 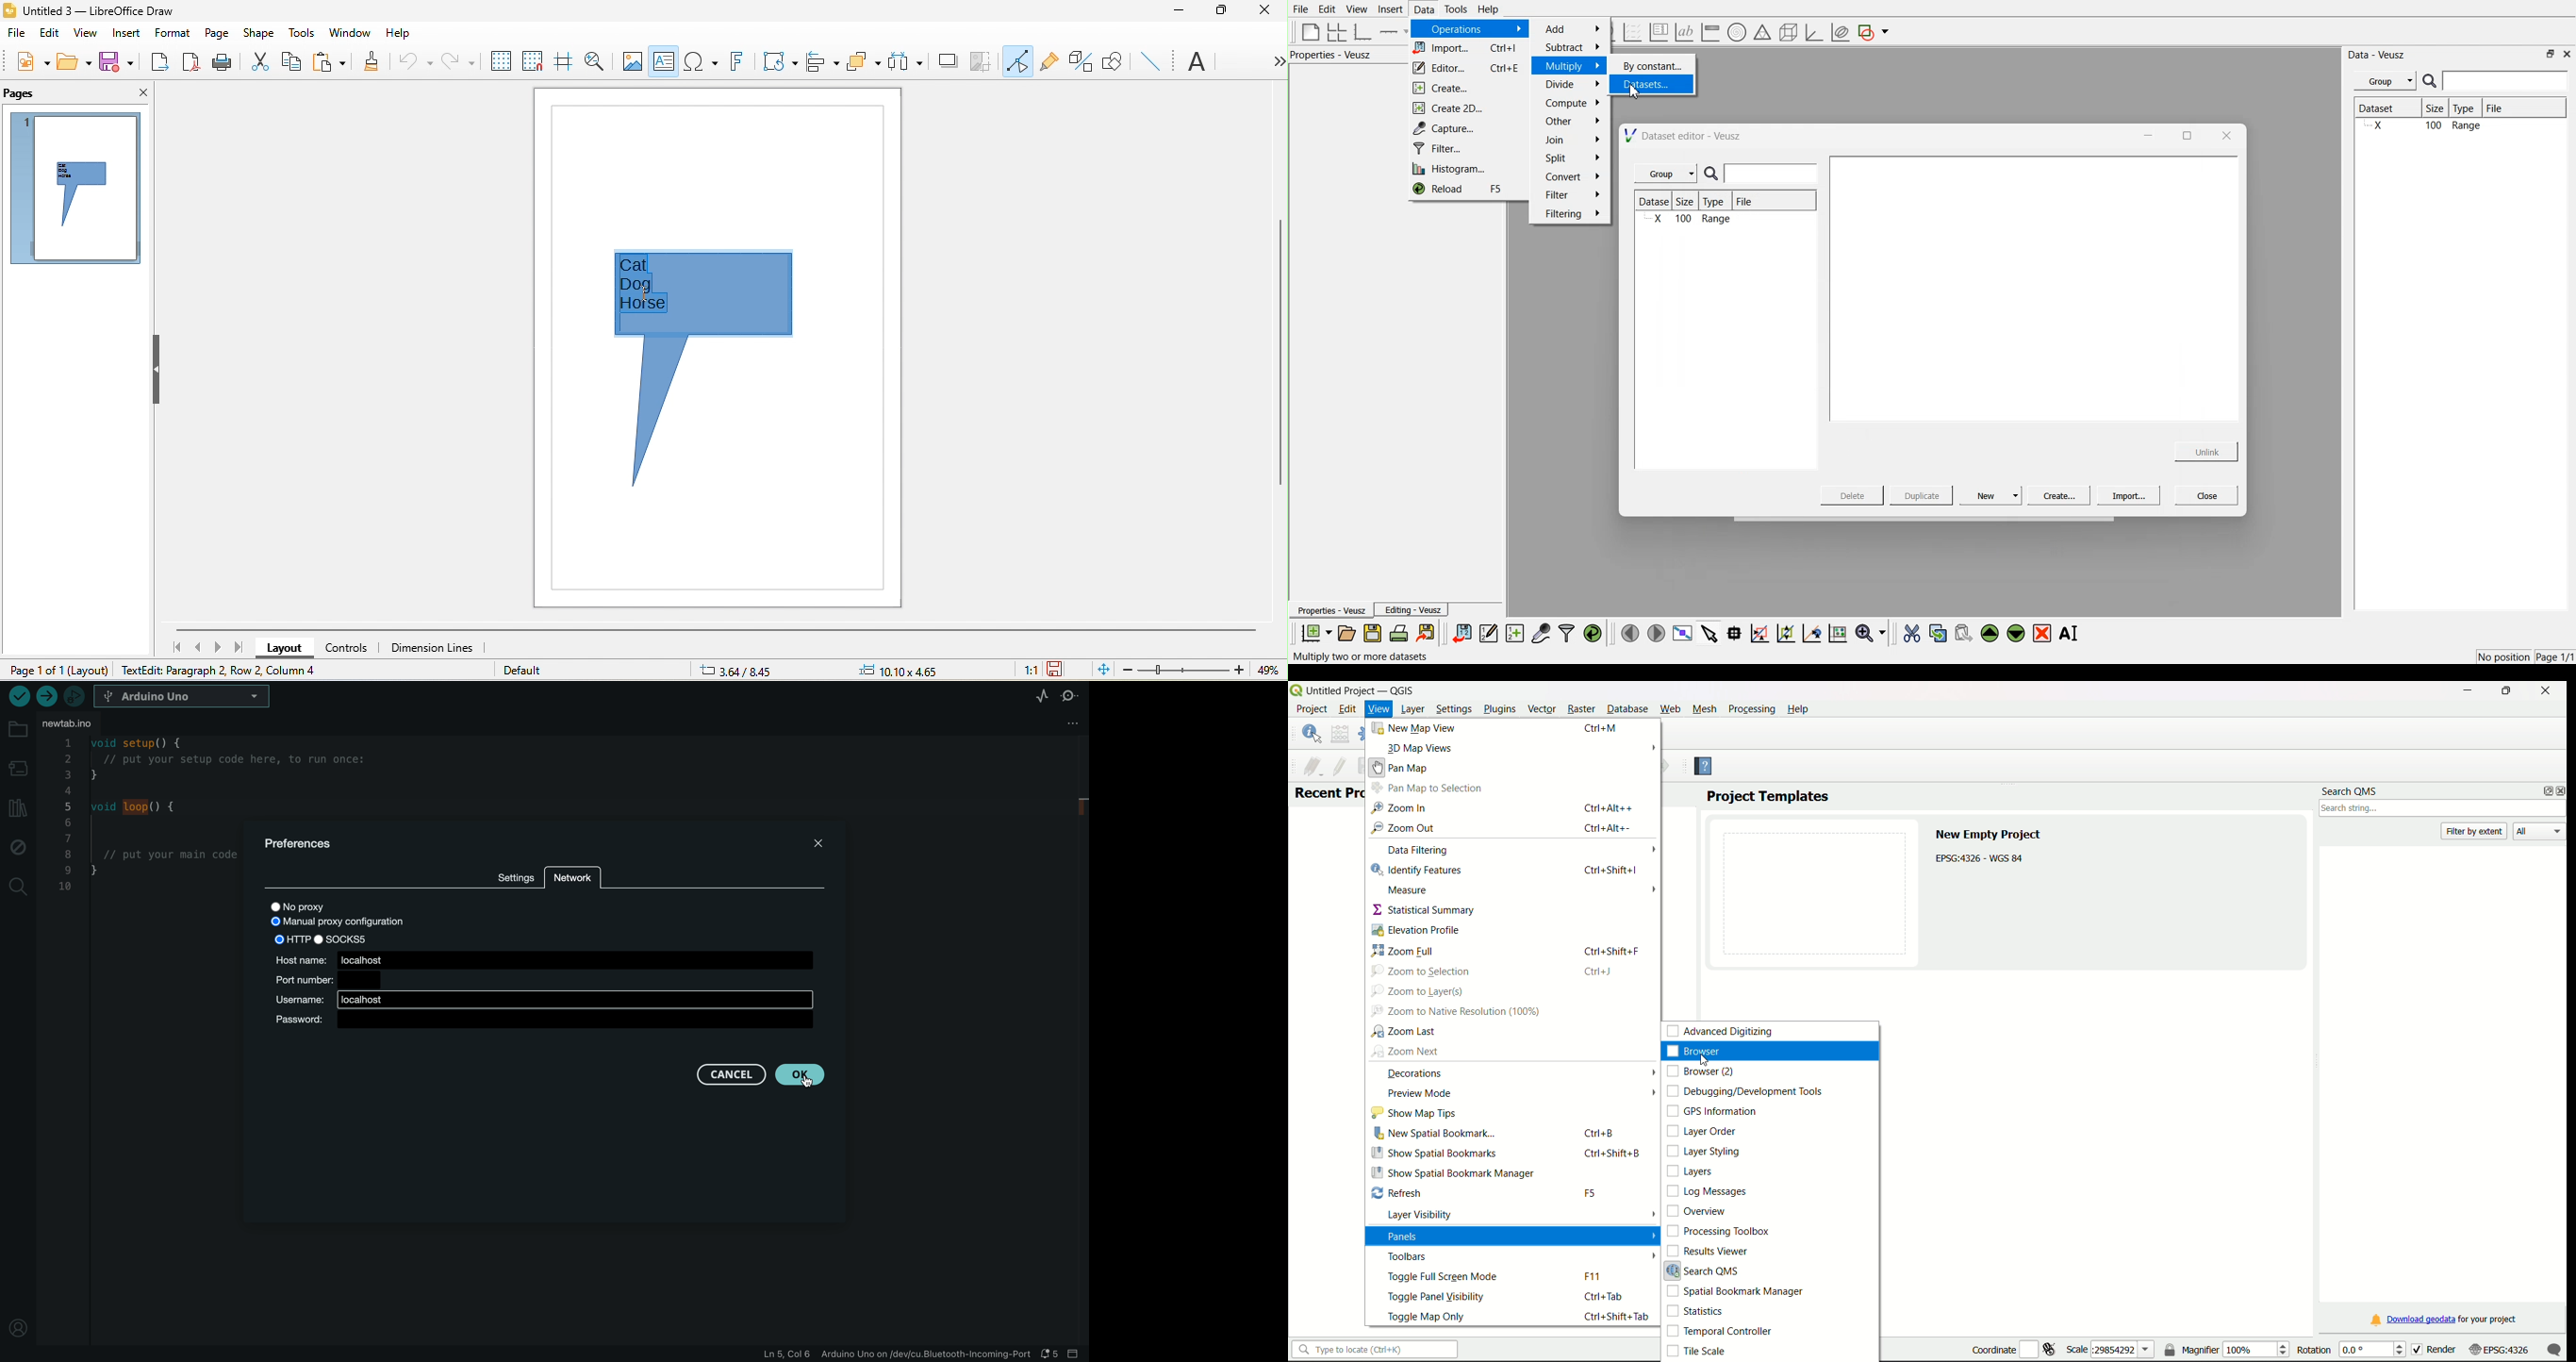 What do you see at coordinates (643, 307) in the screenshot?
I see `House` at bounding box center [643, 307].